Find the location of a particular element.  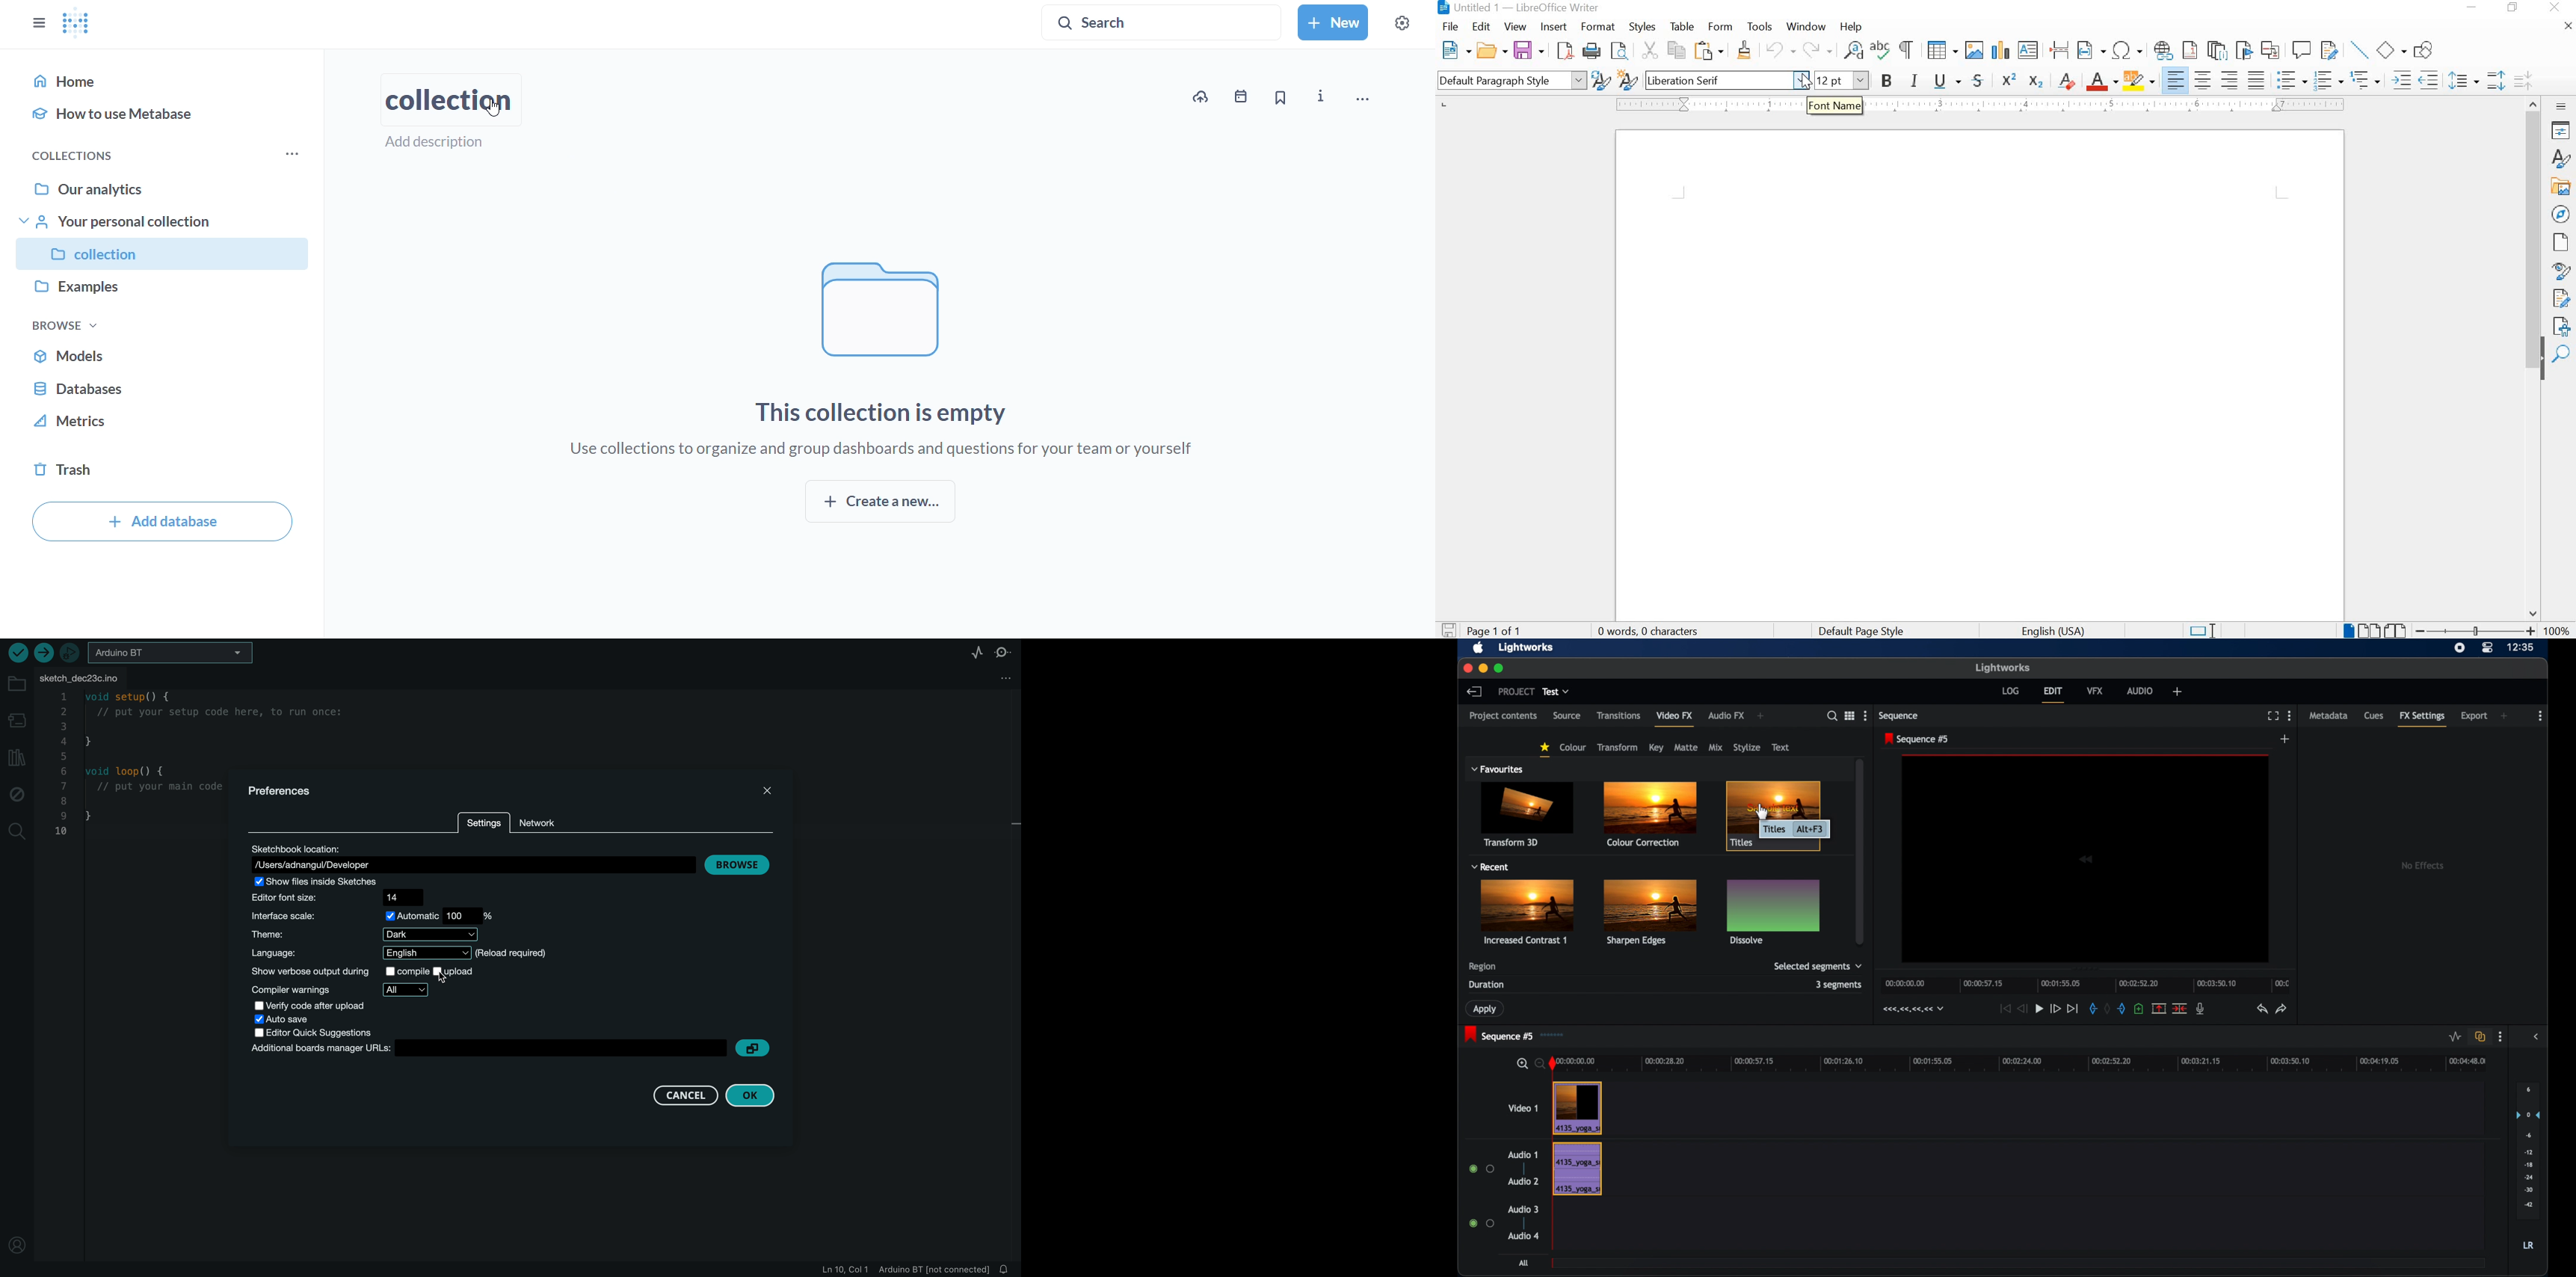

title is located at coordinates (1777, 817).